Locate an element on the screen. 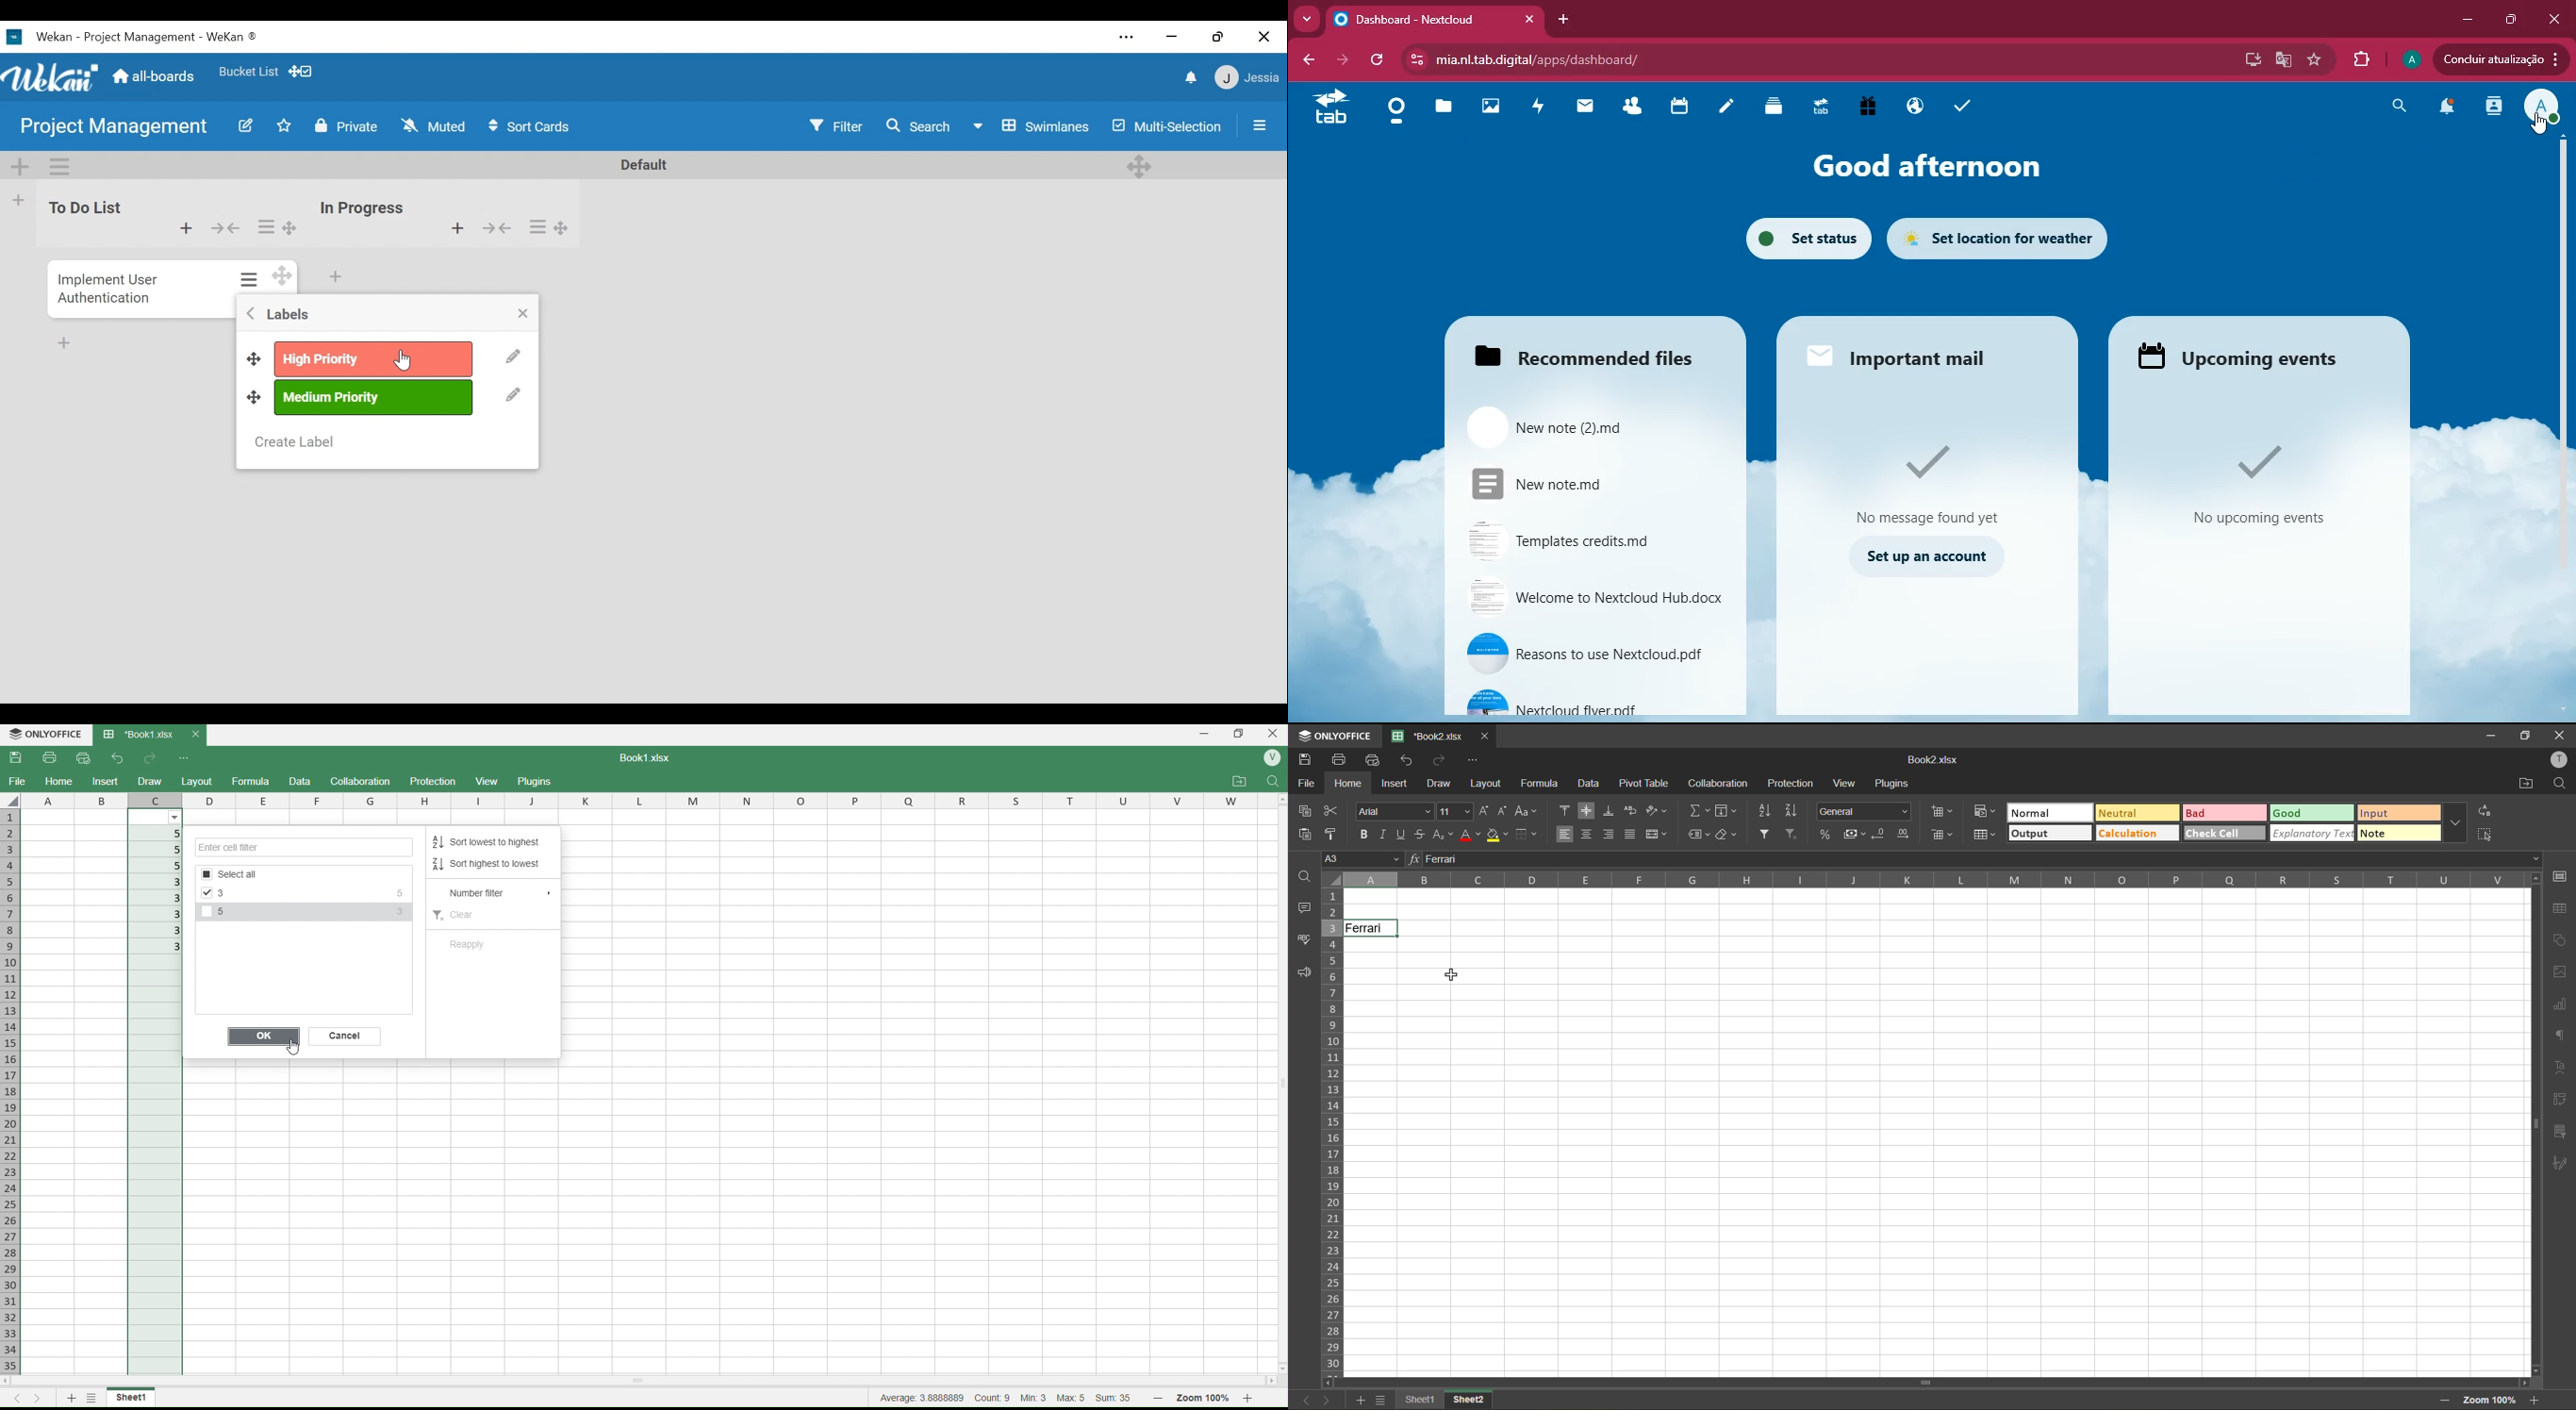 The width and height of the screenshot is (2576, 1428). spellcheck is located at coordinates (1303, 941).